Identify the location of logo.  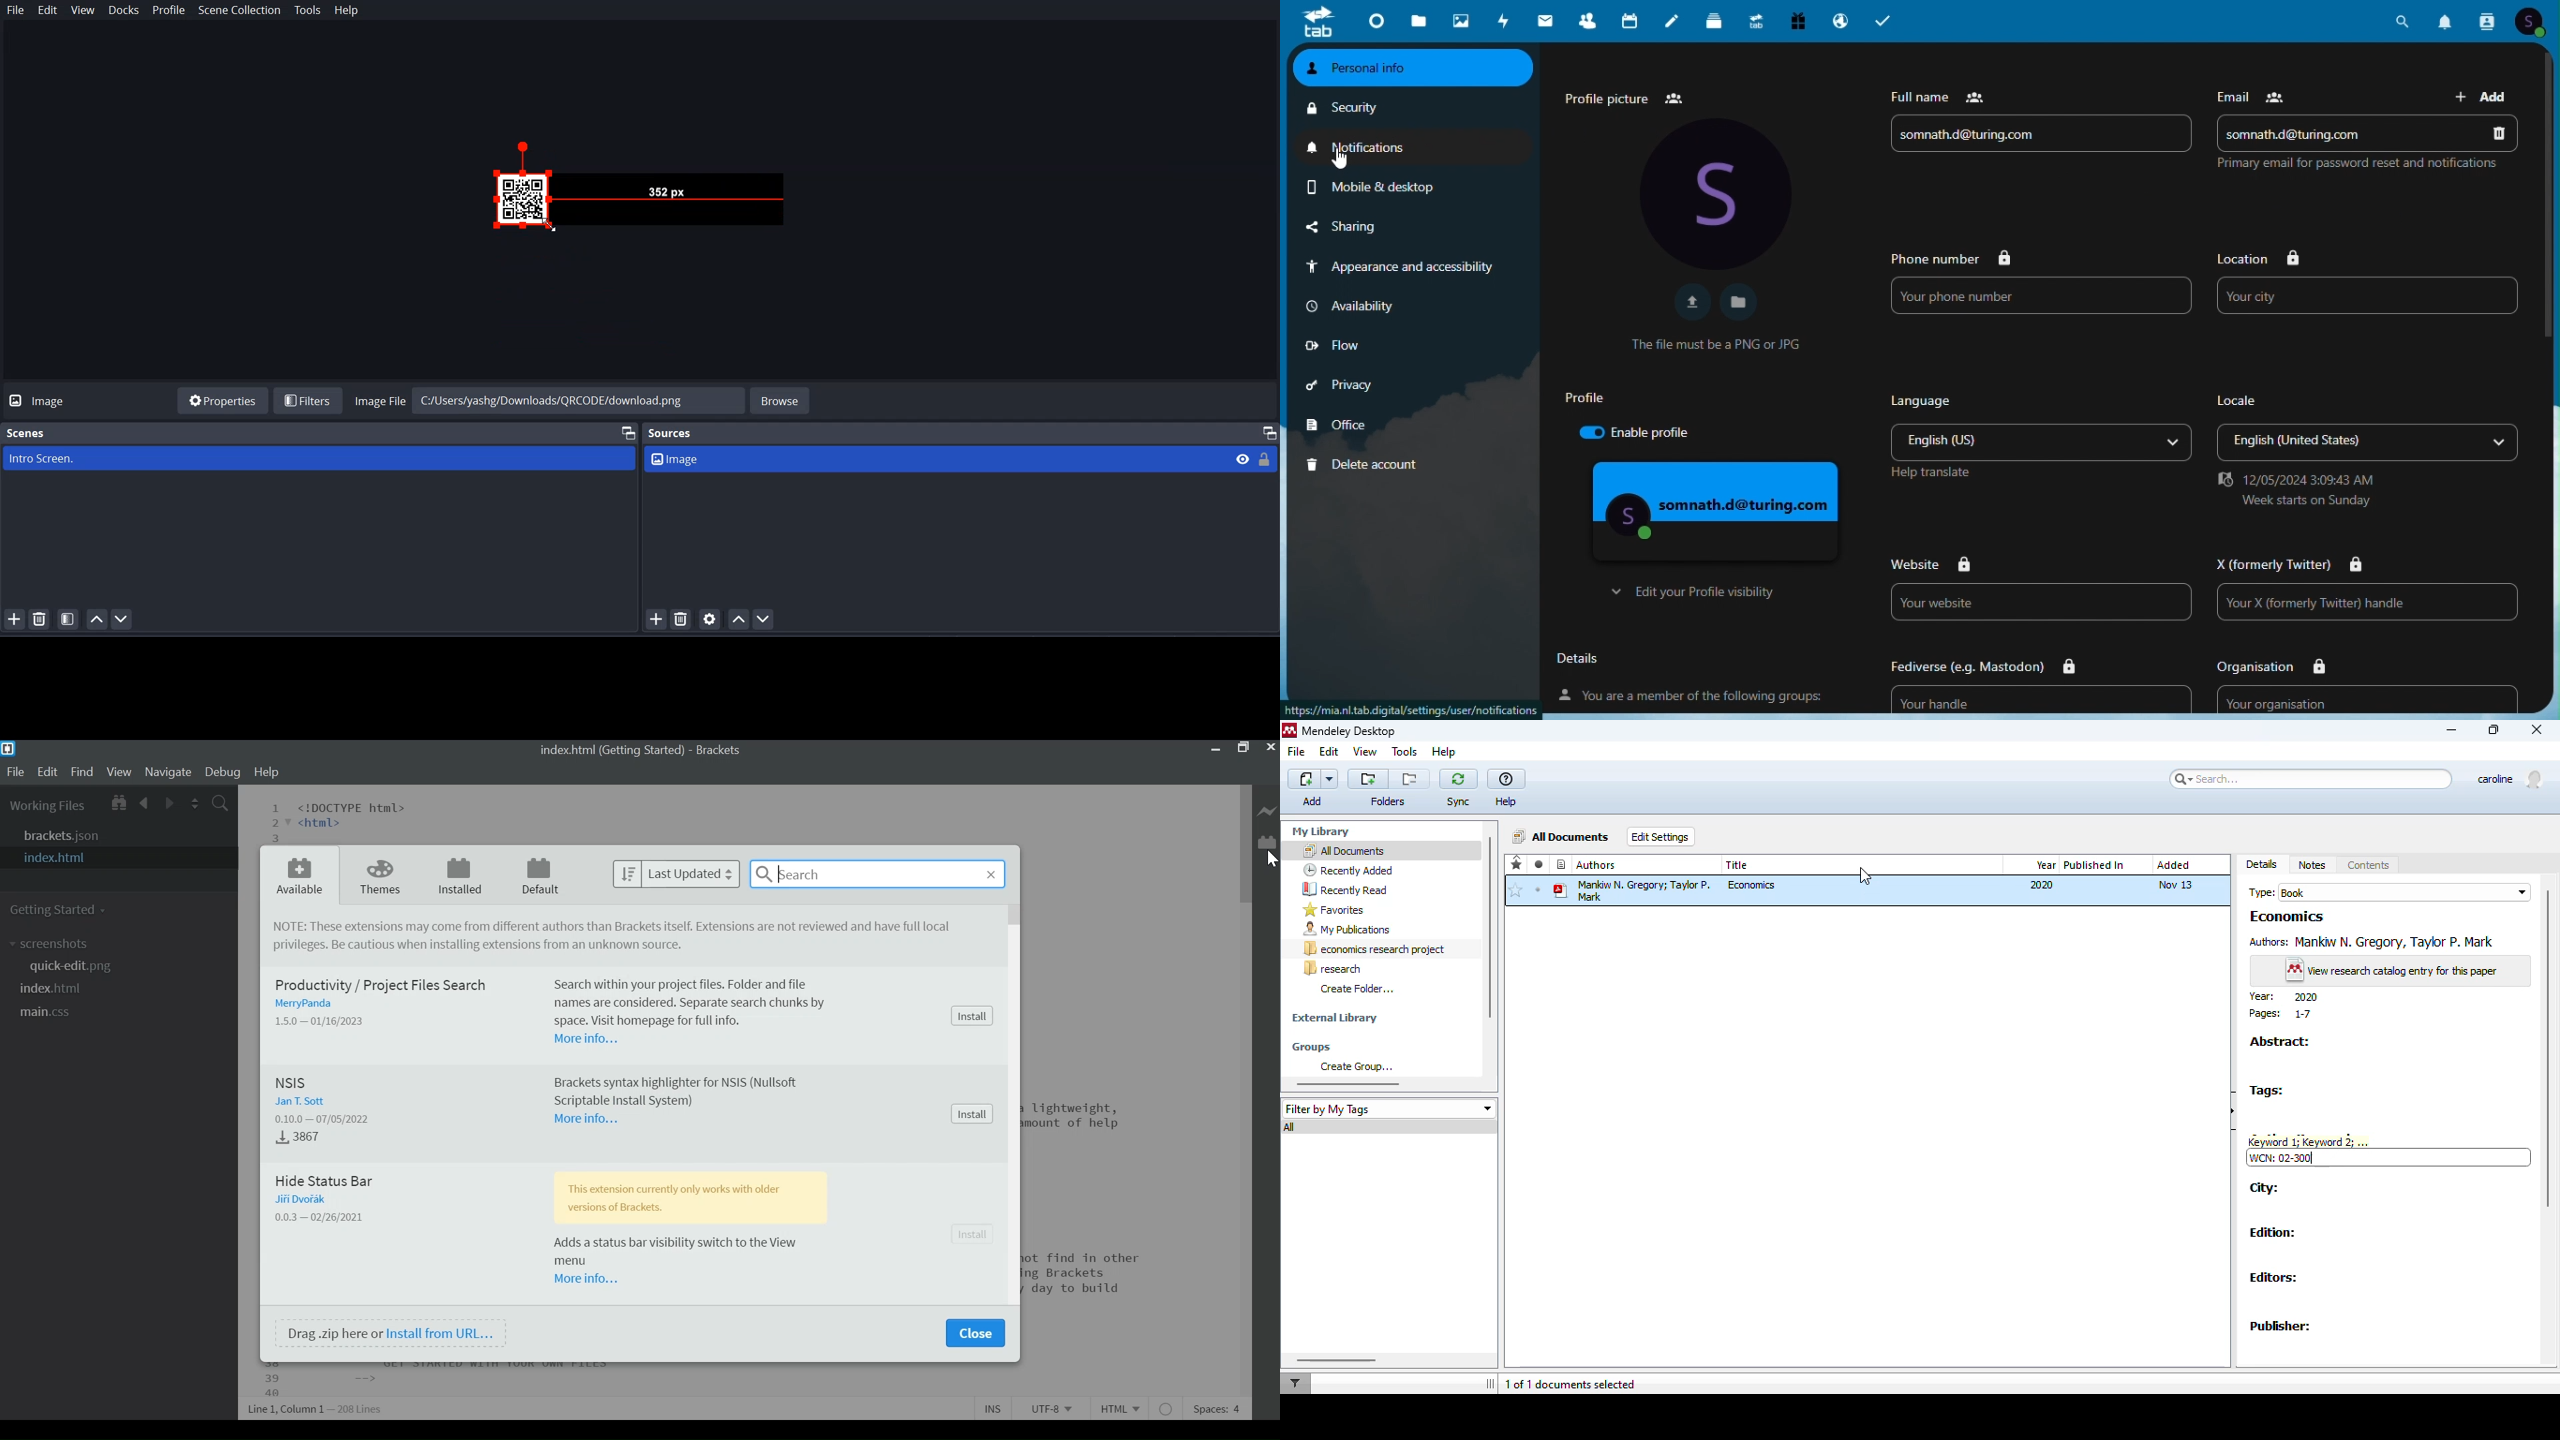
(1289, 729).